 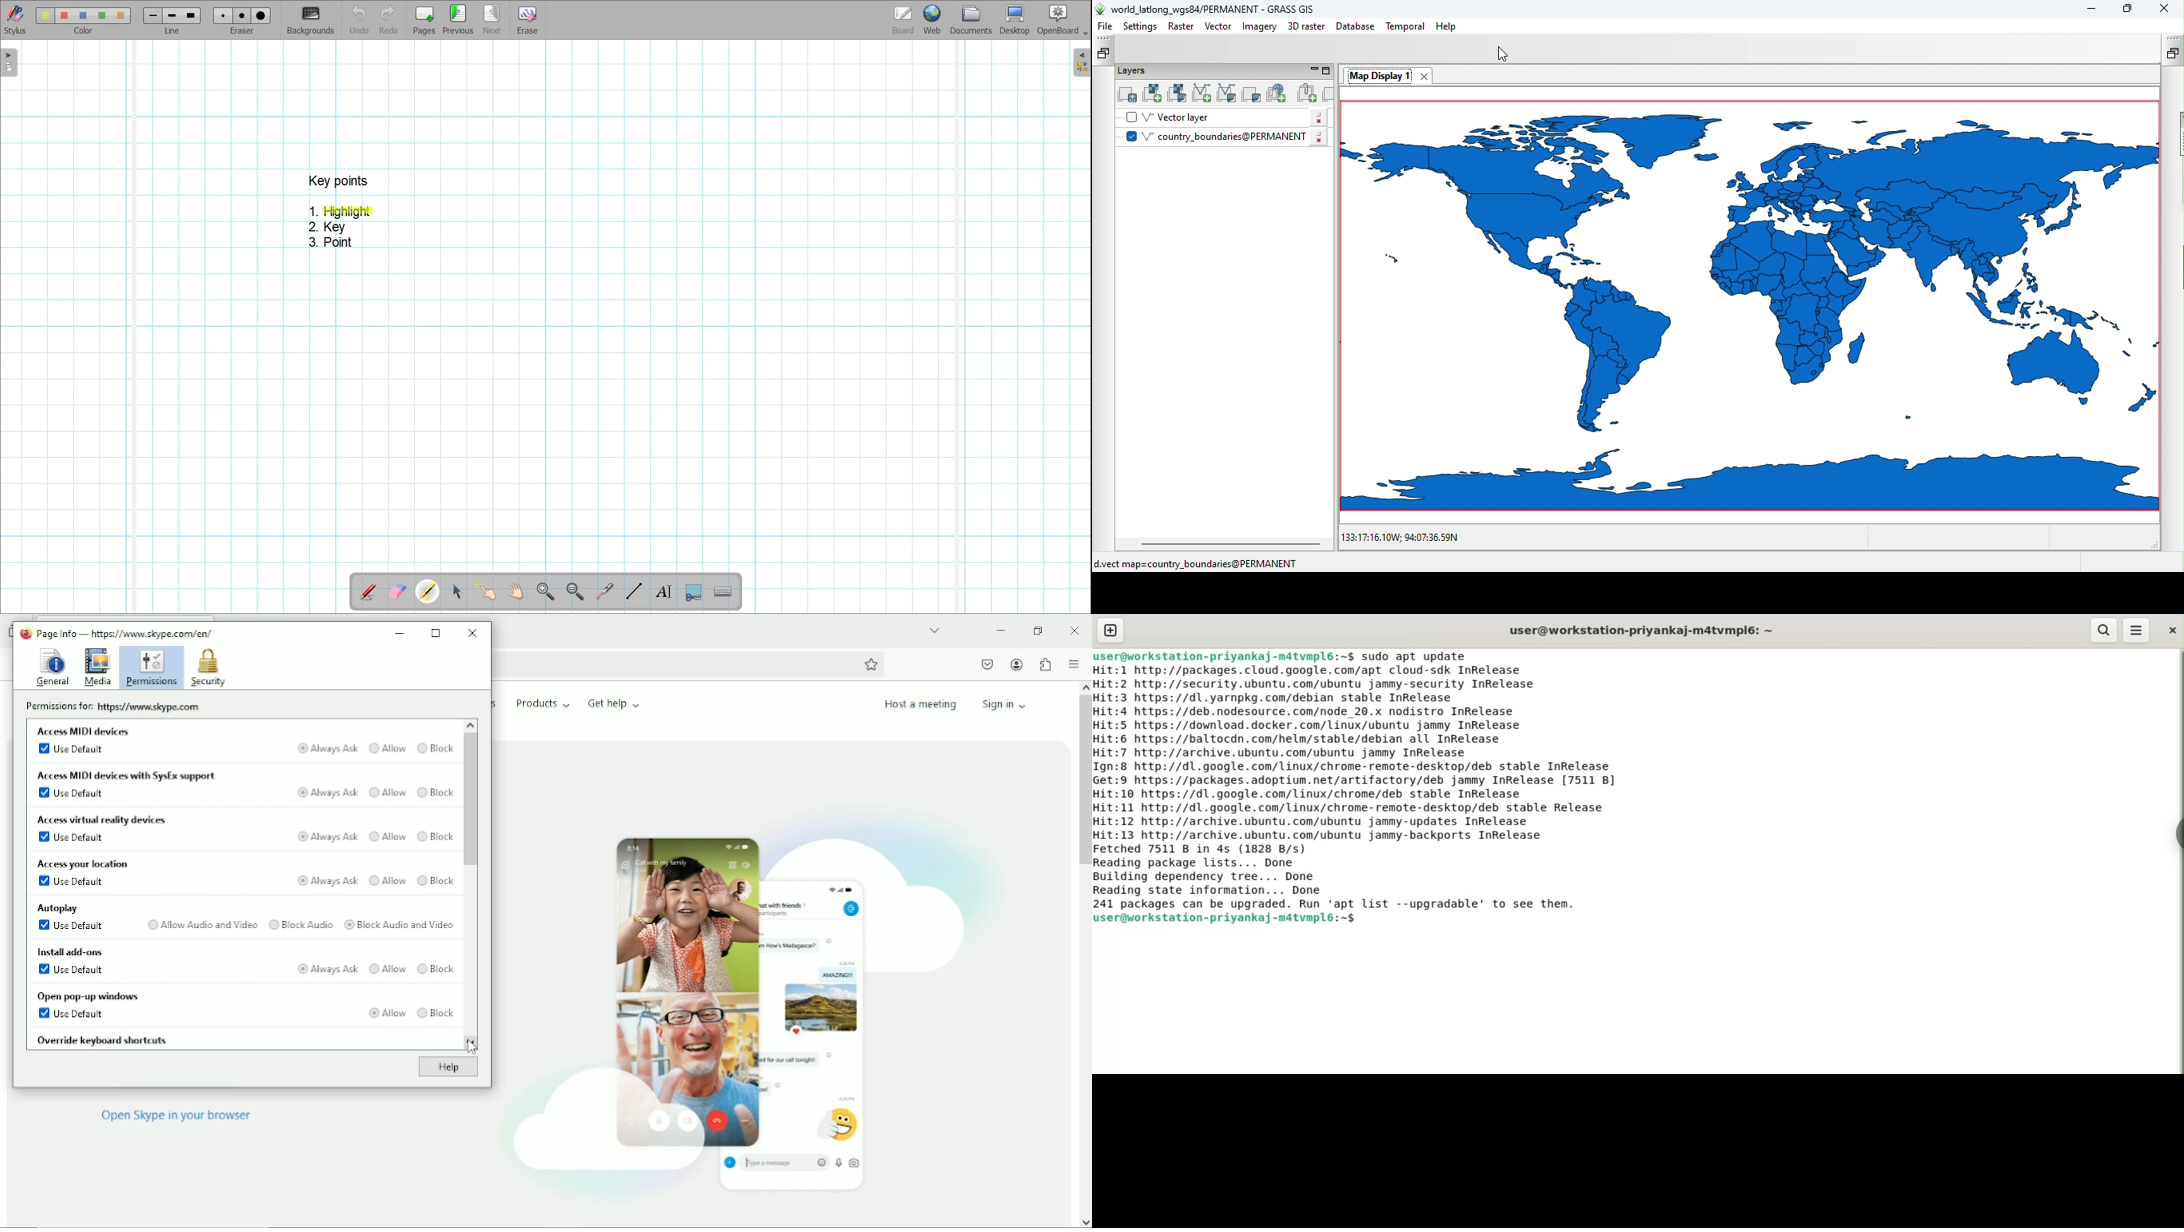 I want to click on Page Info — hips: www. skype com/en, so click(x=122, y=632).